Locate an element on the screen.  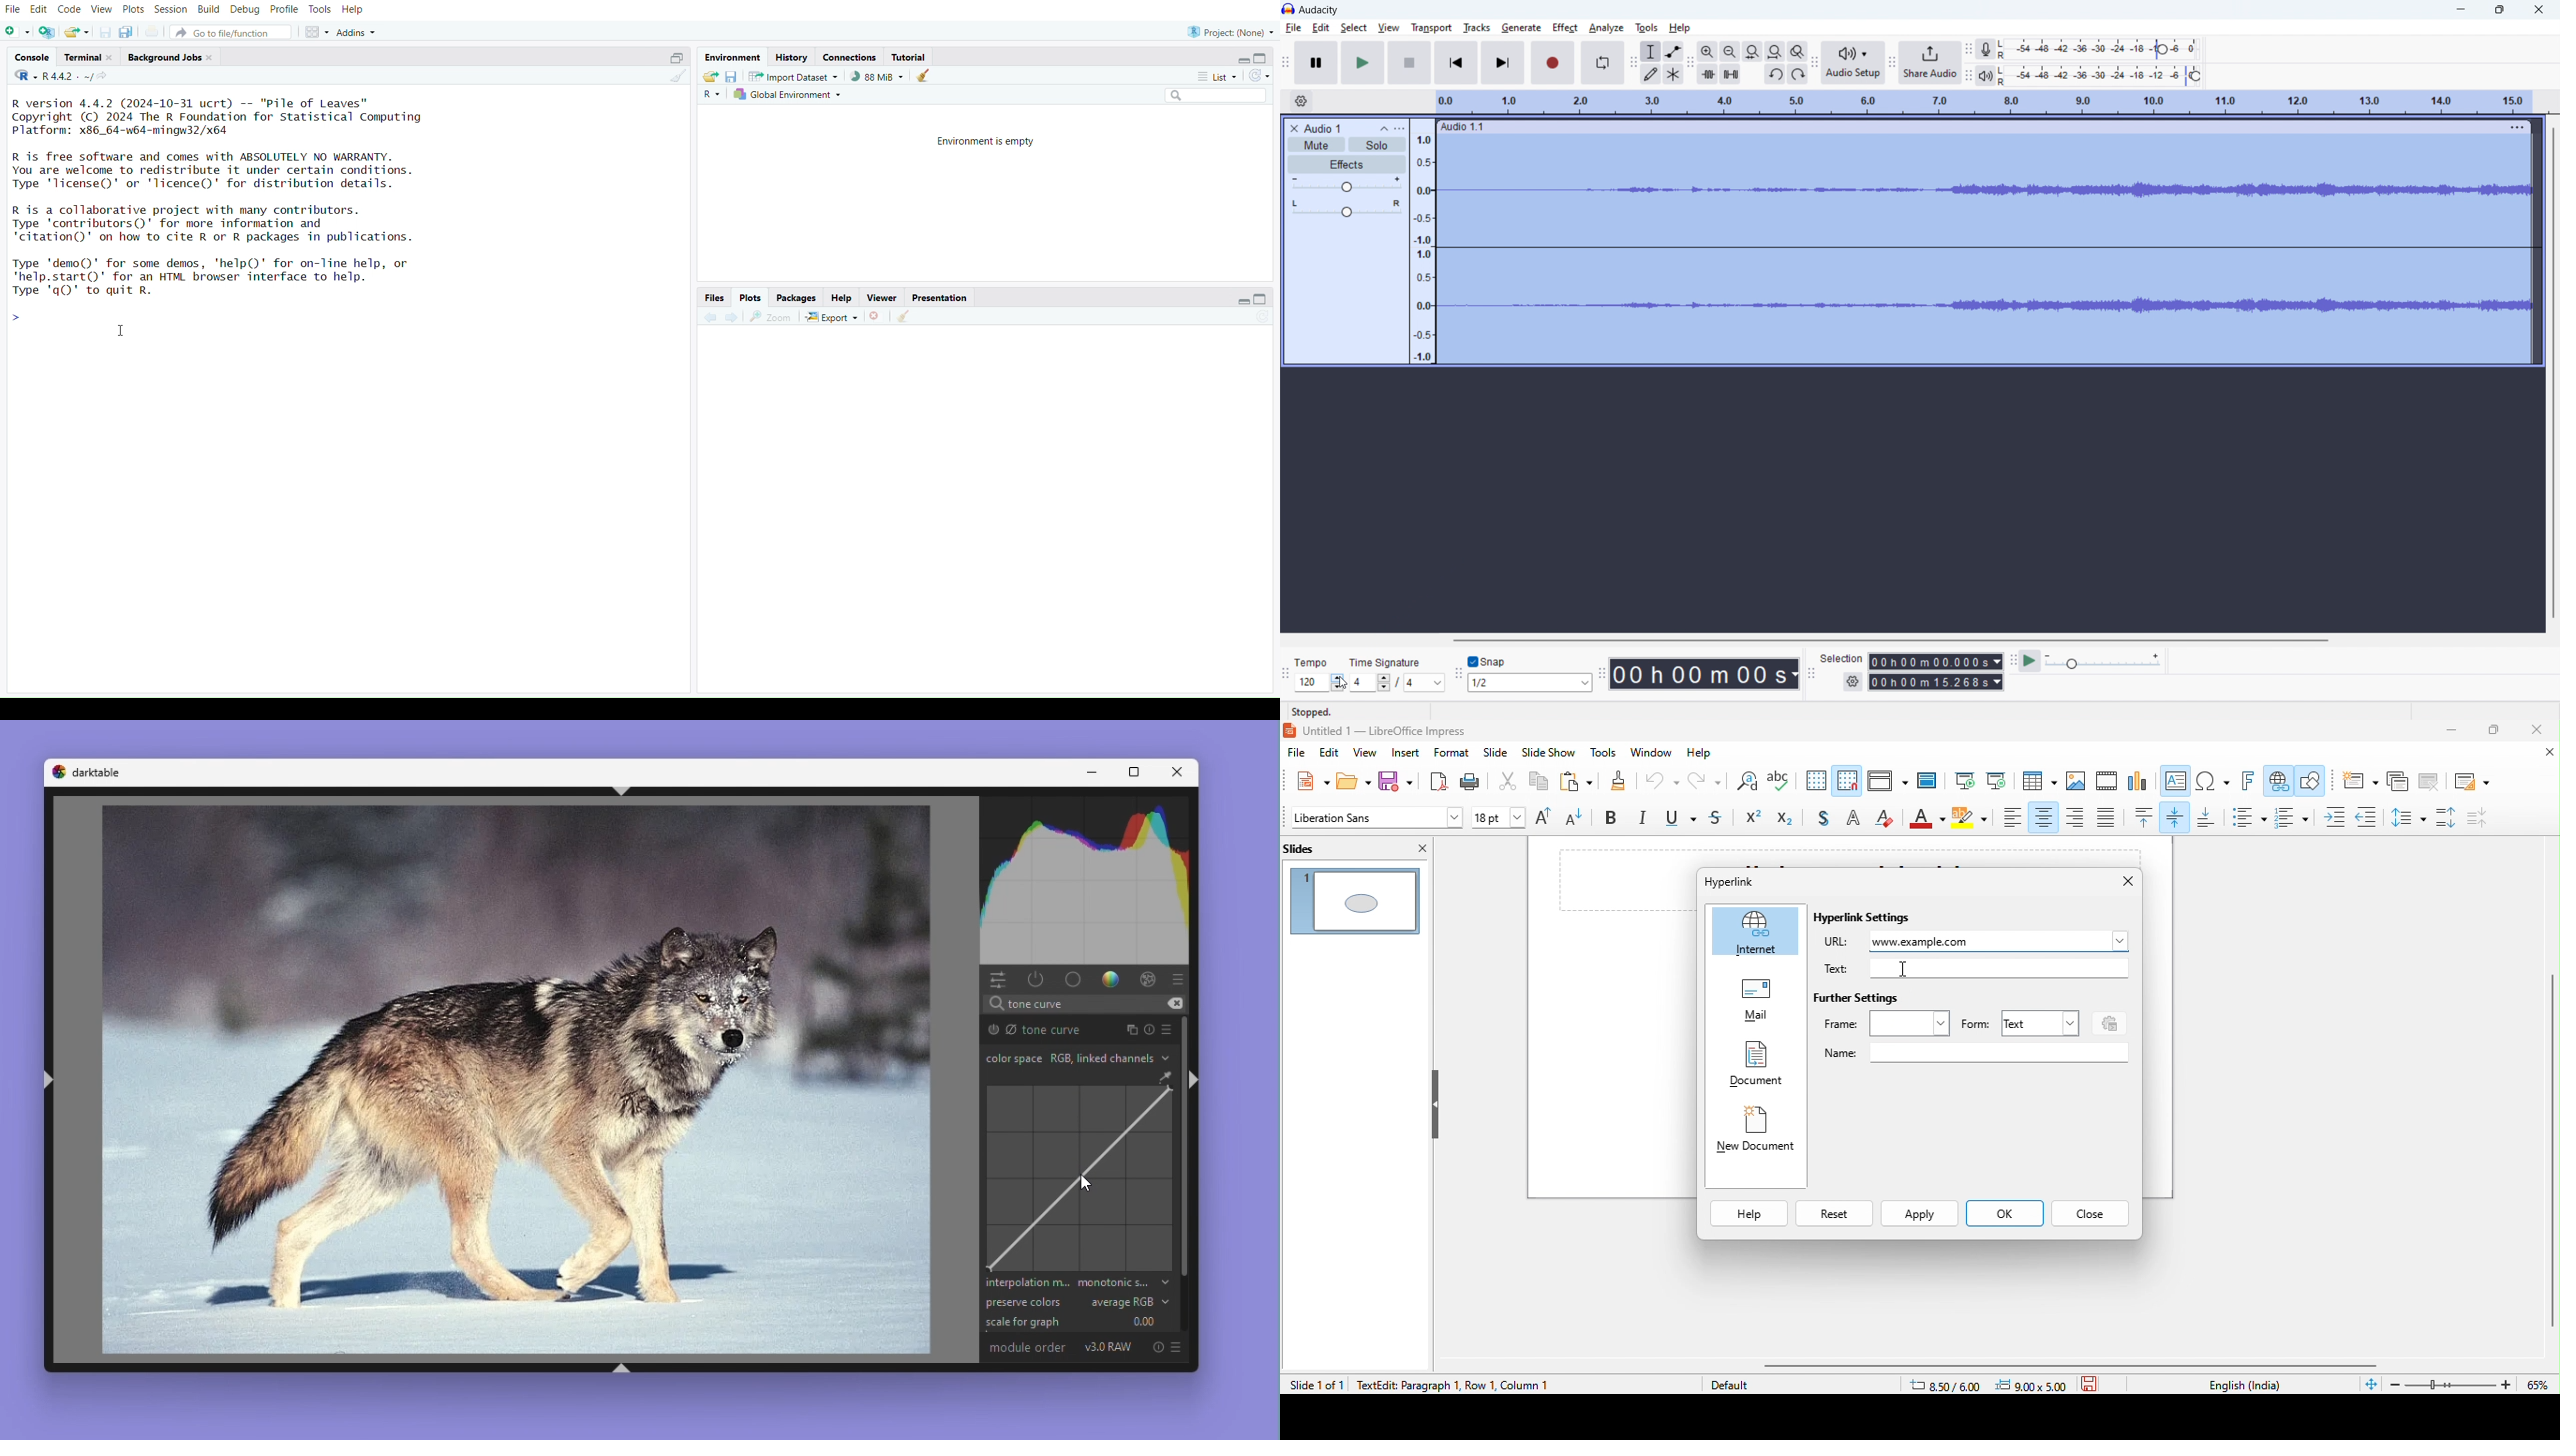
text edit paragraph 1 row 1 column 1 is located at coordinates (1503, 1384).